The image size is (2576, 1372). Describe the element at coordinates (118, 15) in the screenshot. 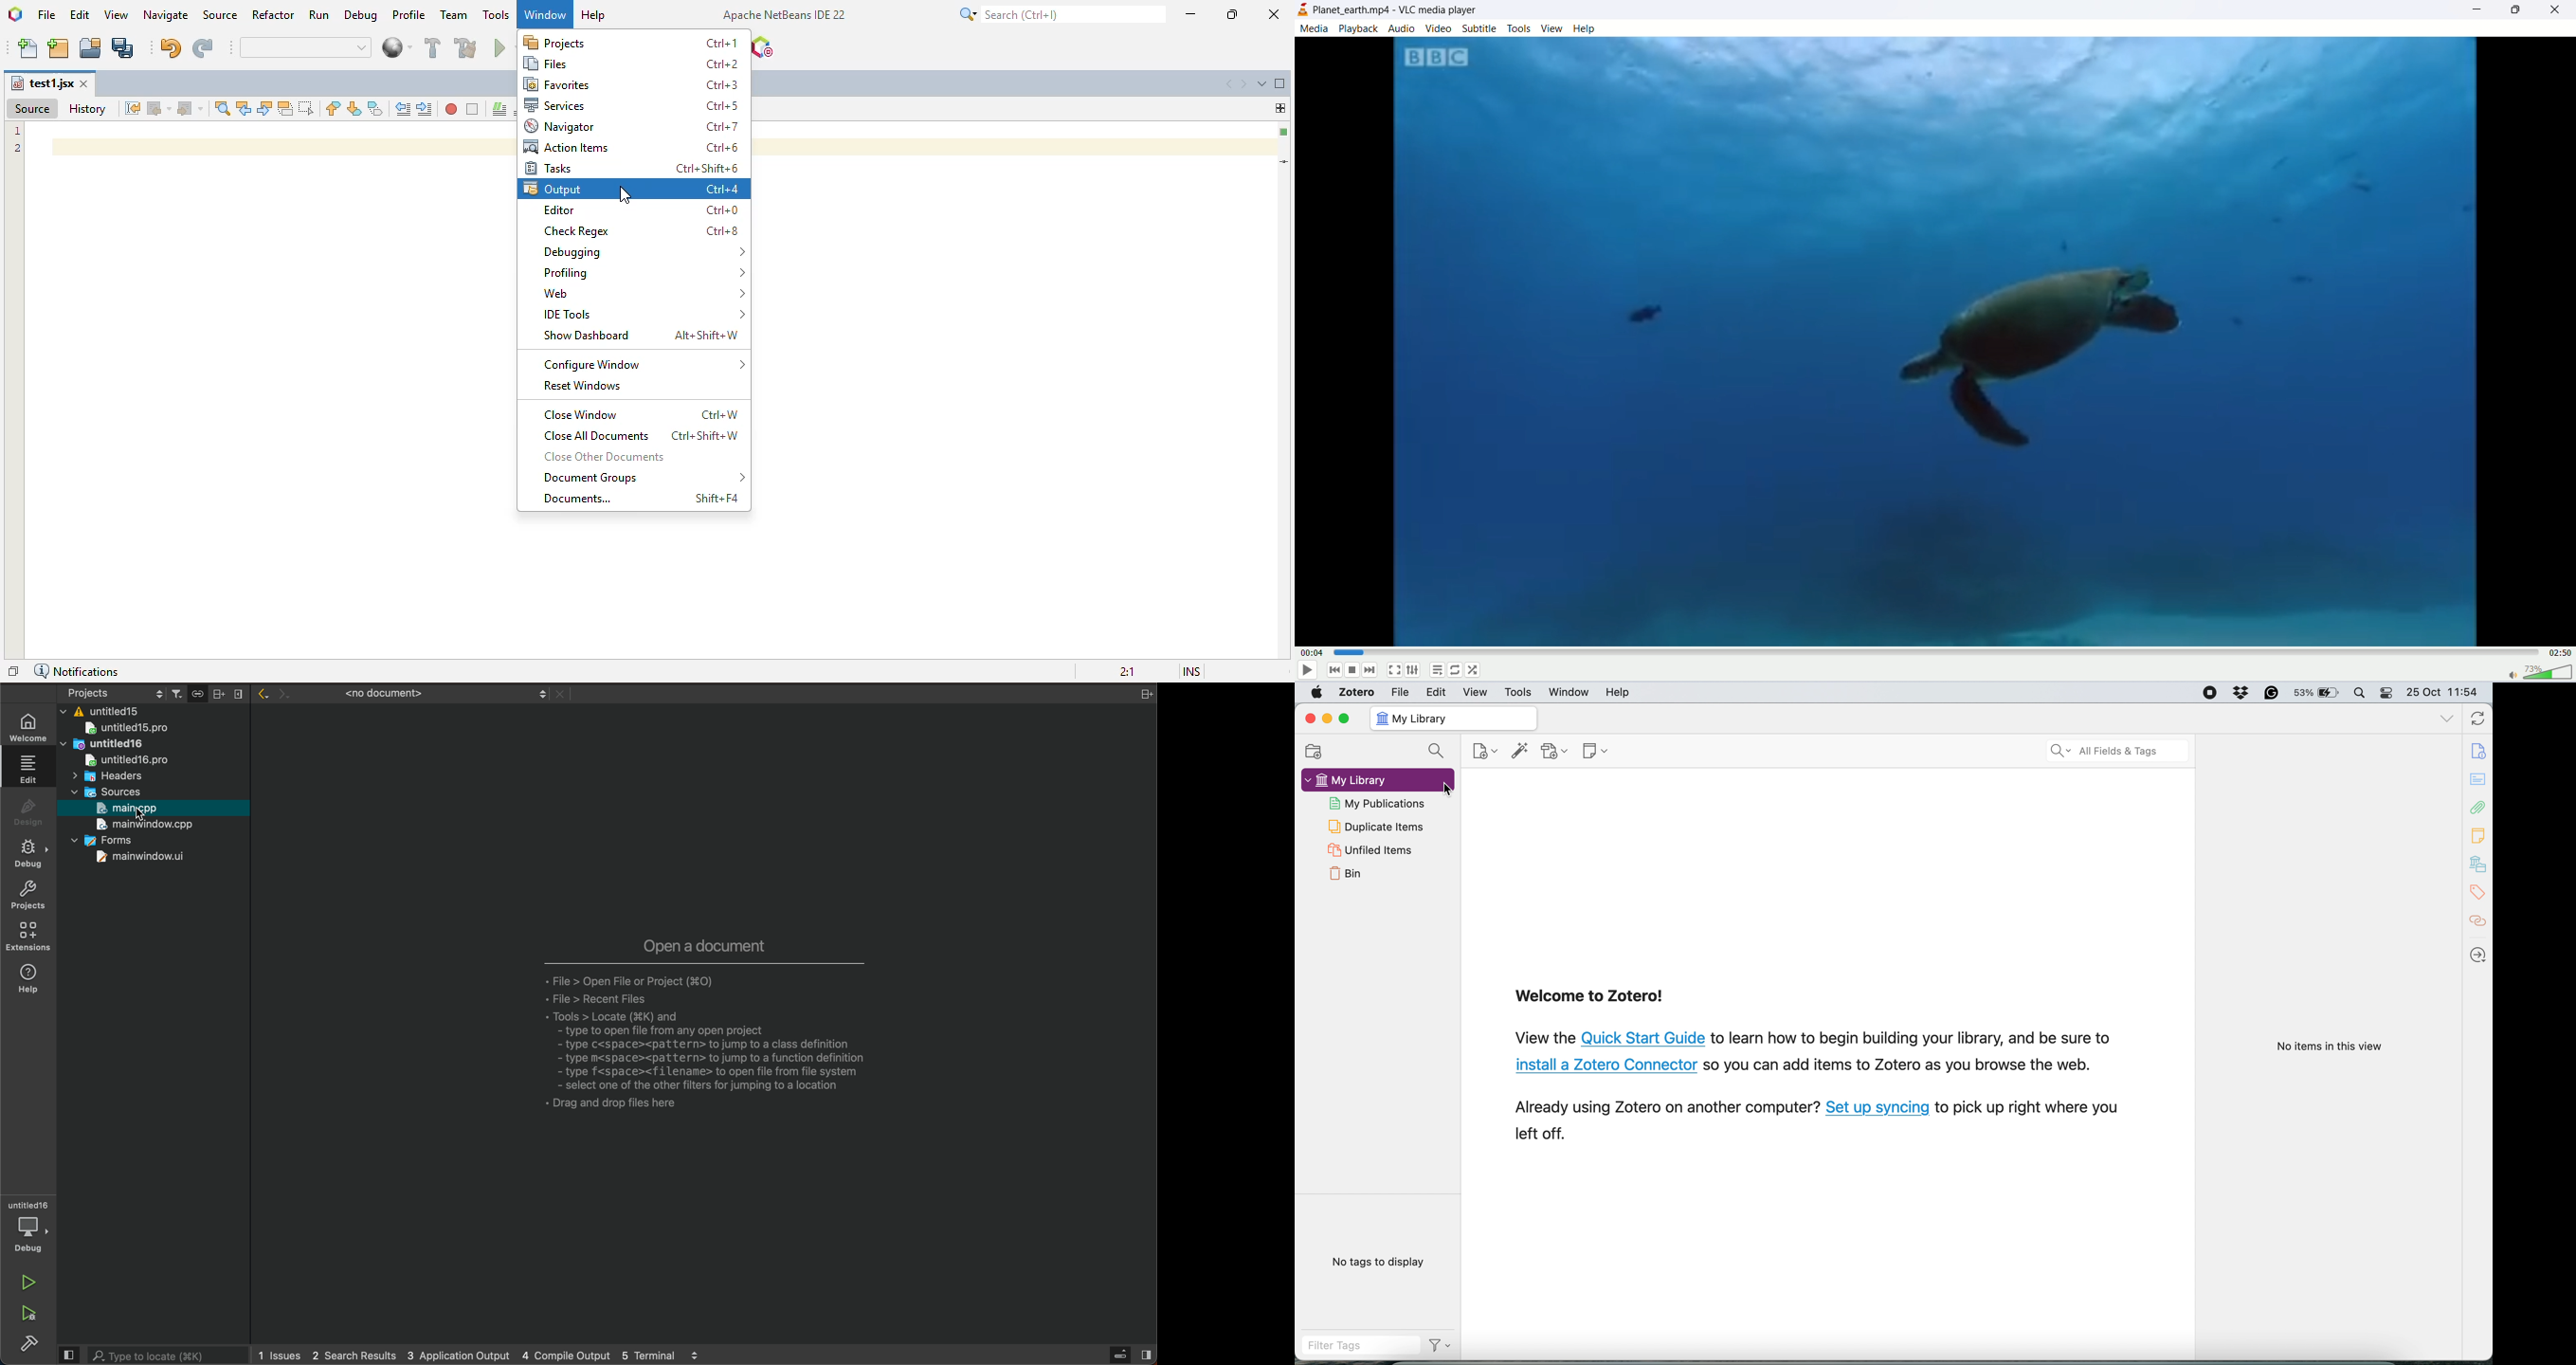

I see `view` at that location.